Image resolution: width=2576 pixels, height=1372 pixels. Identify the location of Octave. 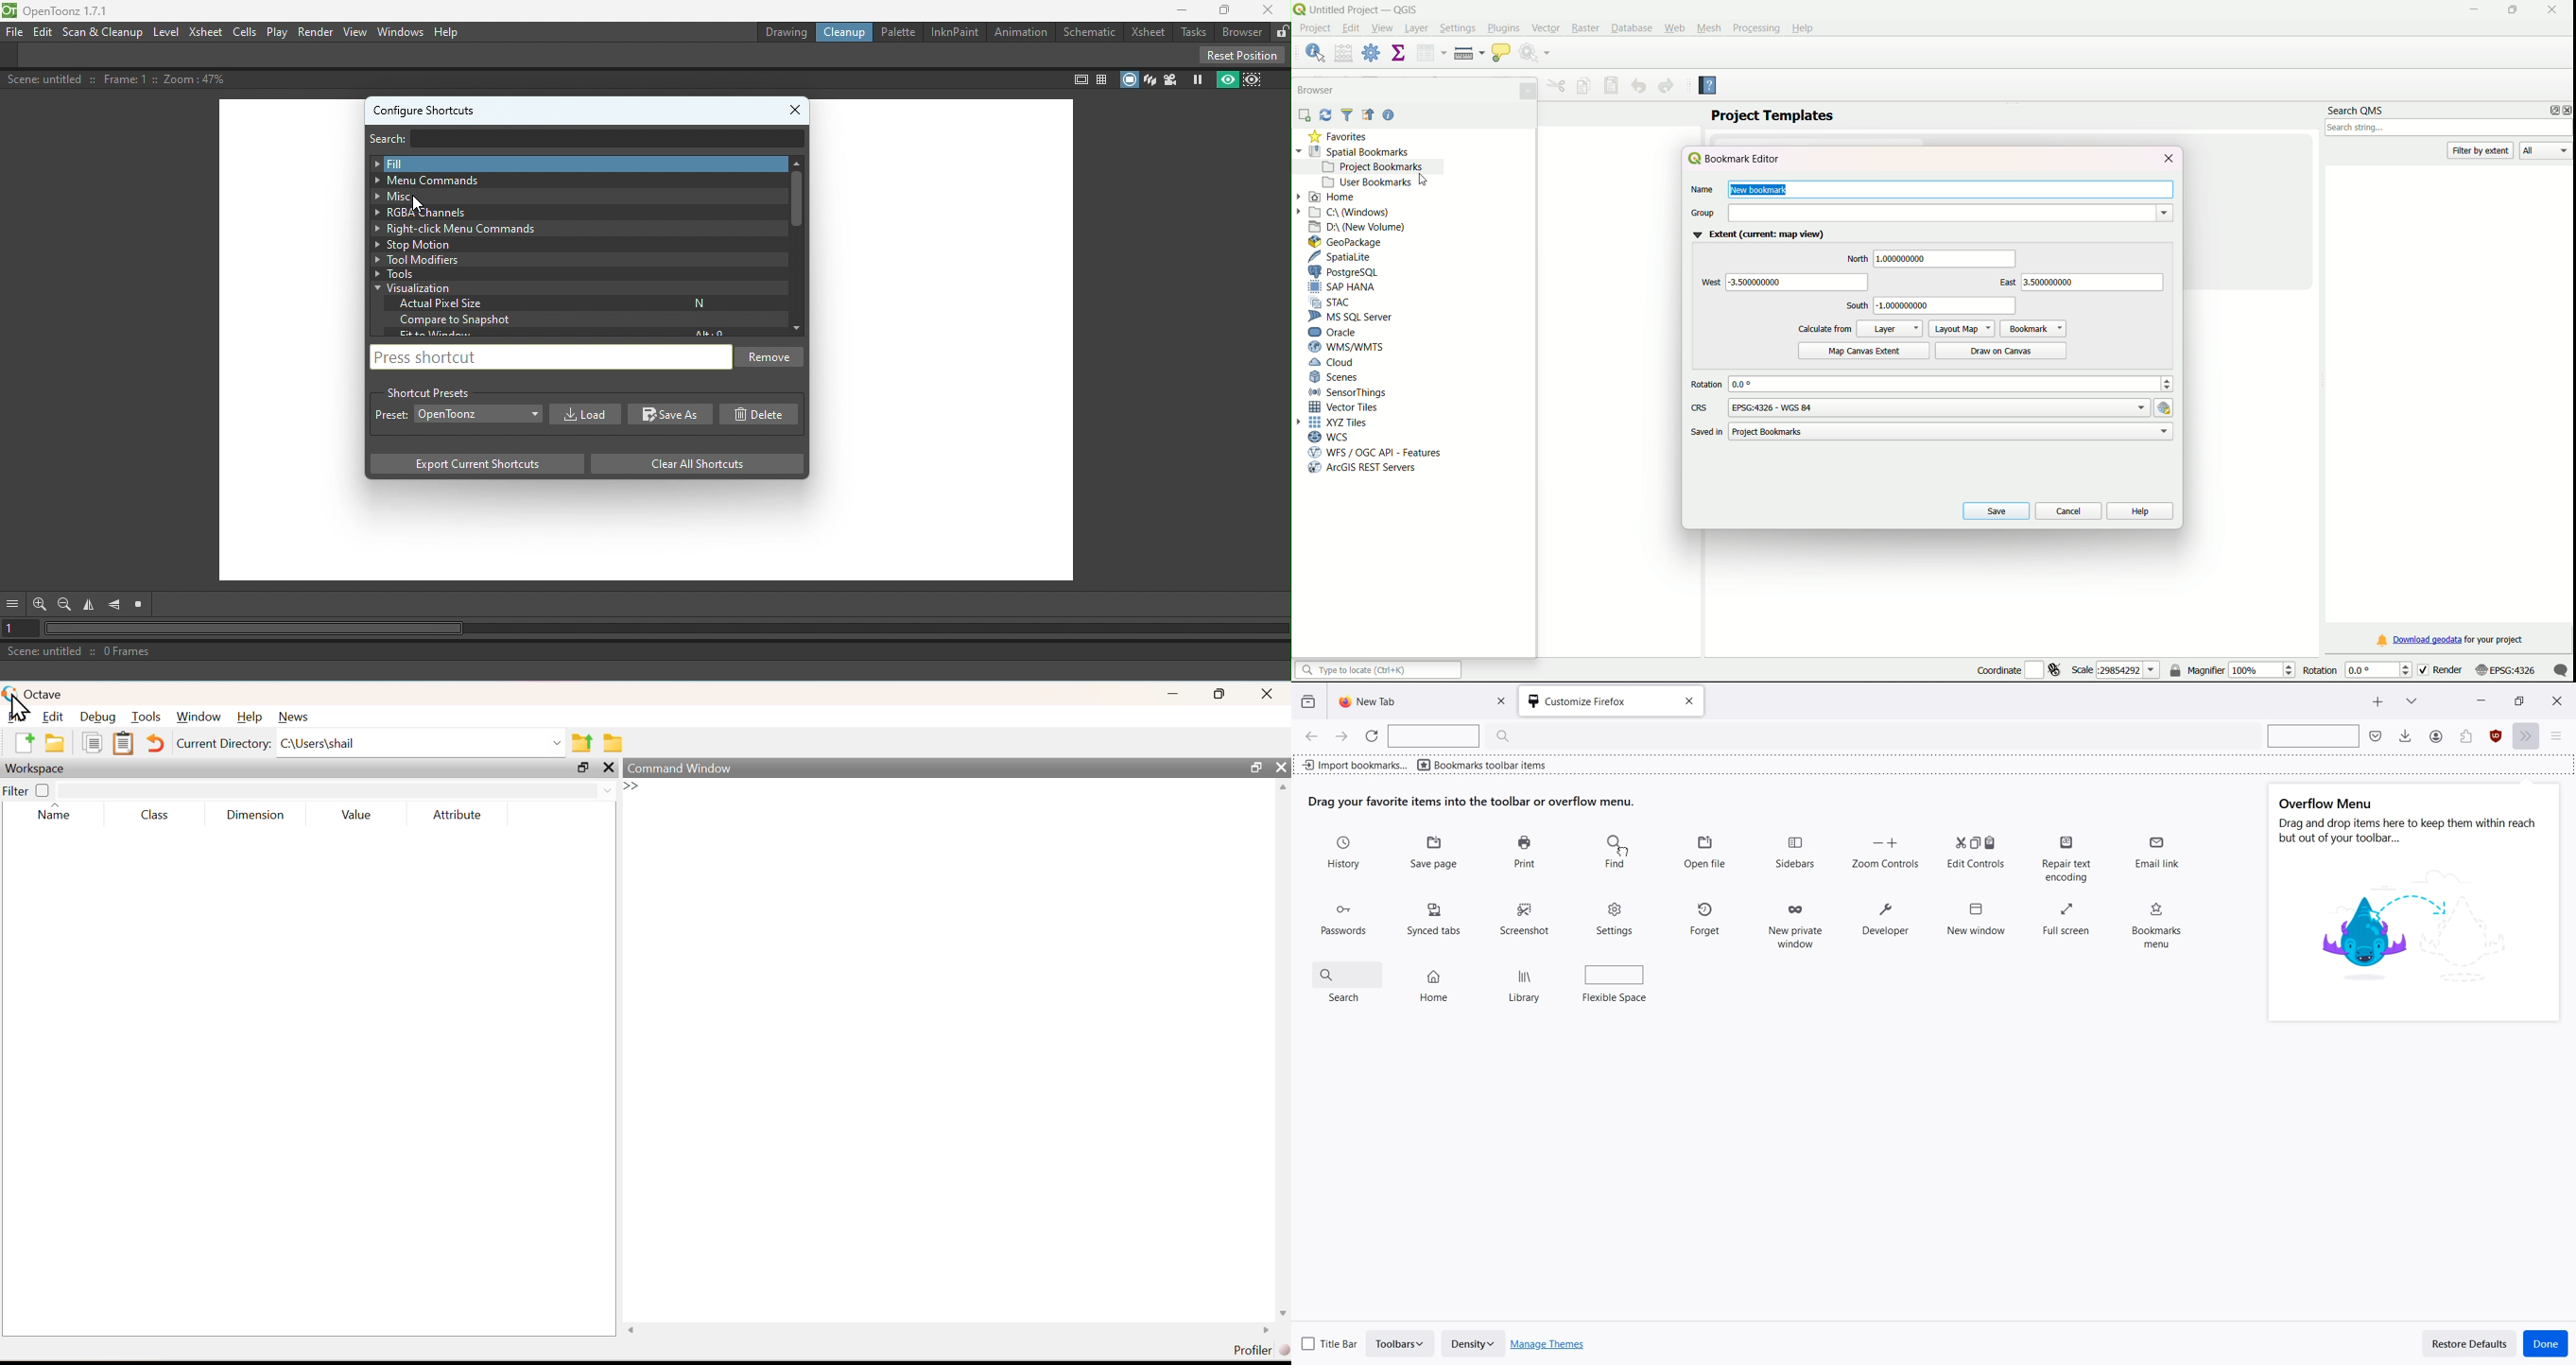
(44, 695).